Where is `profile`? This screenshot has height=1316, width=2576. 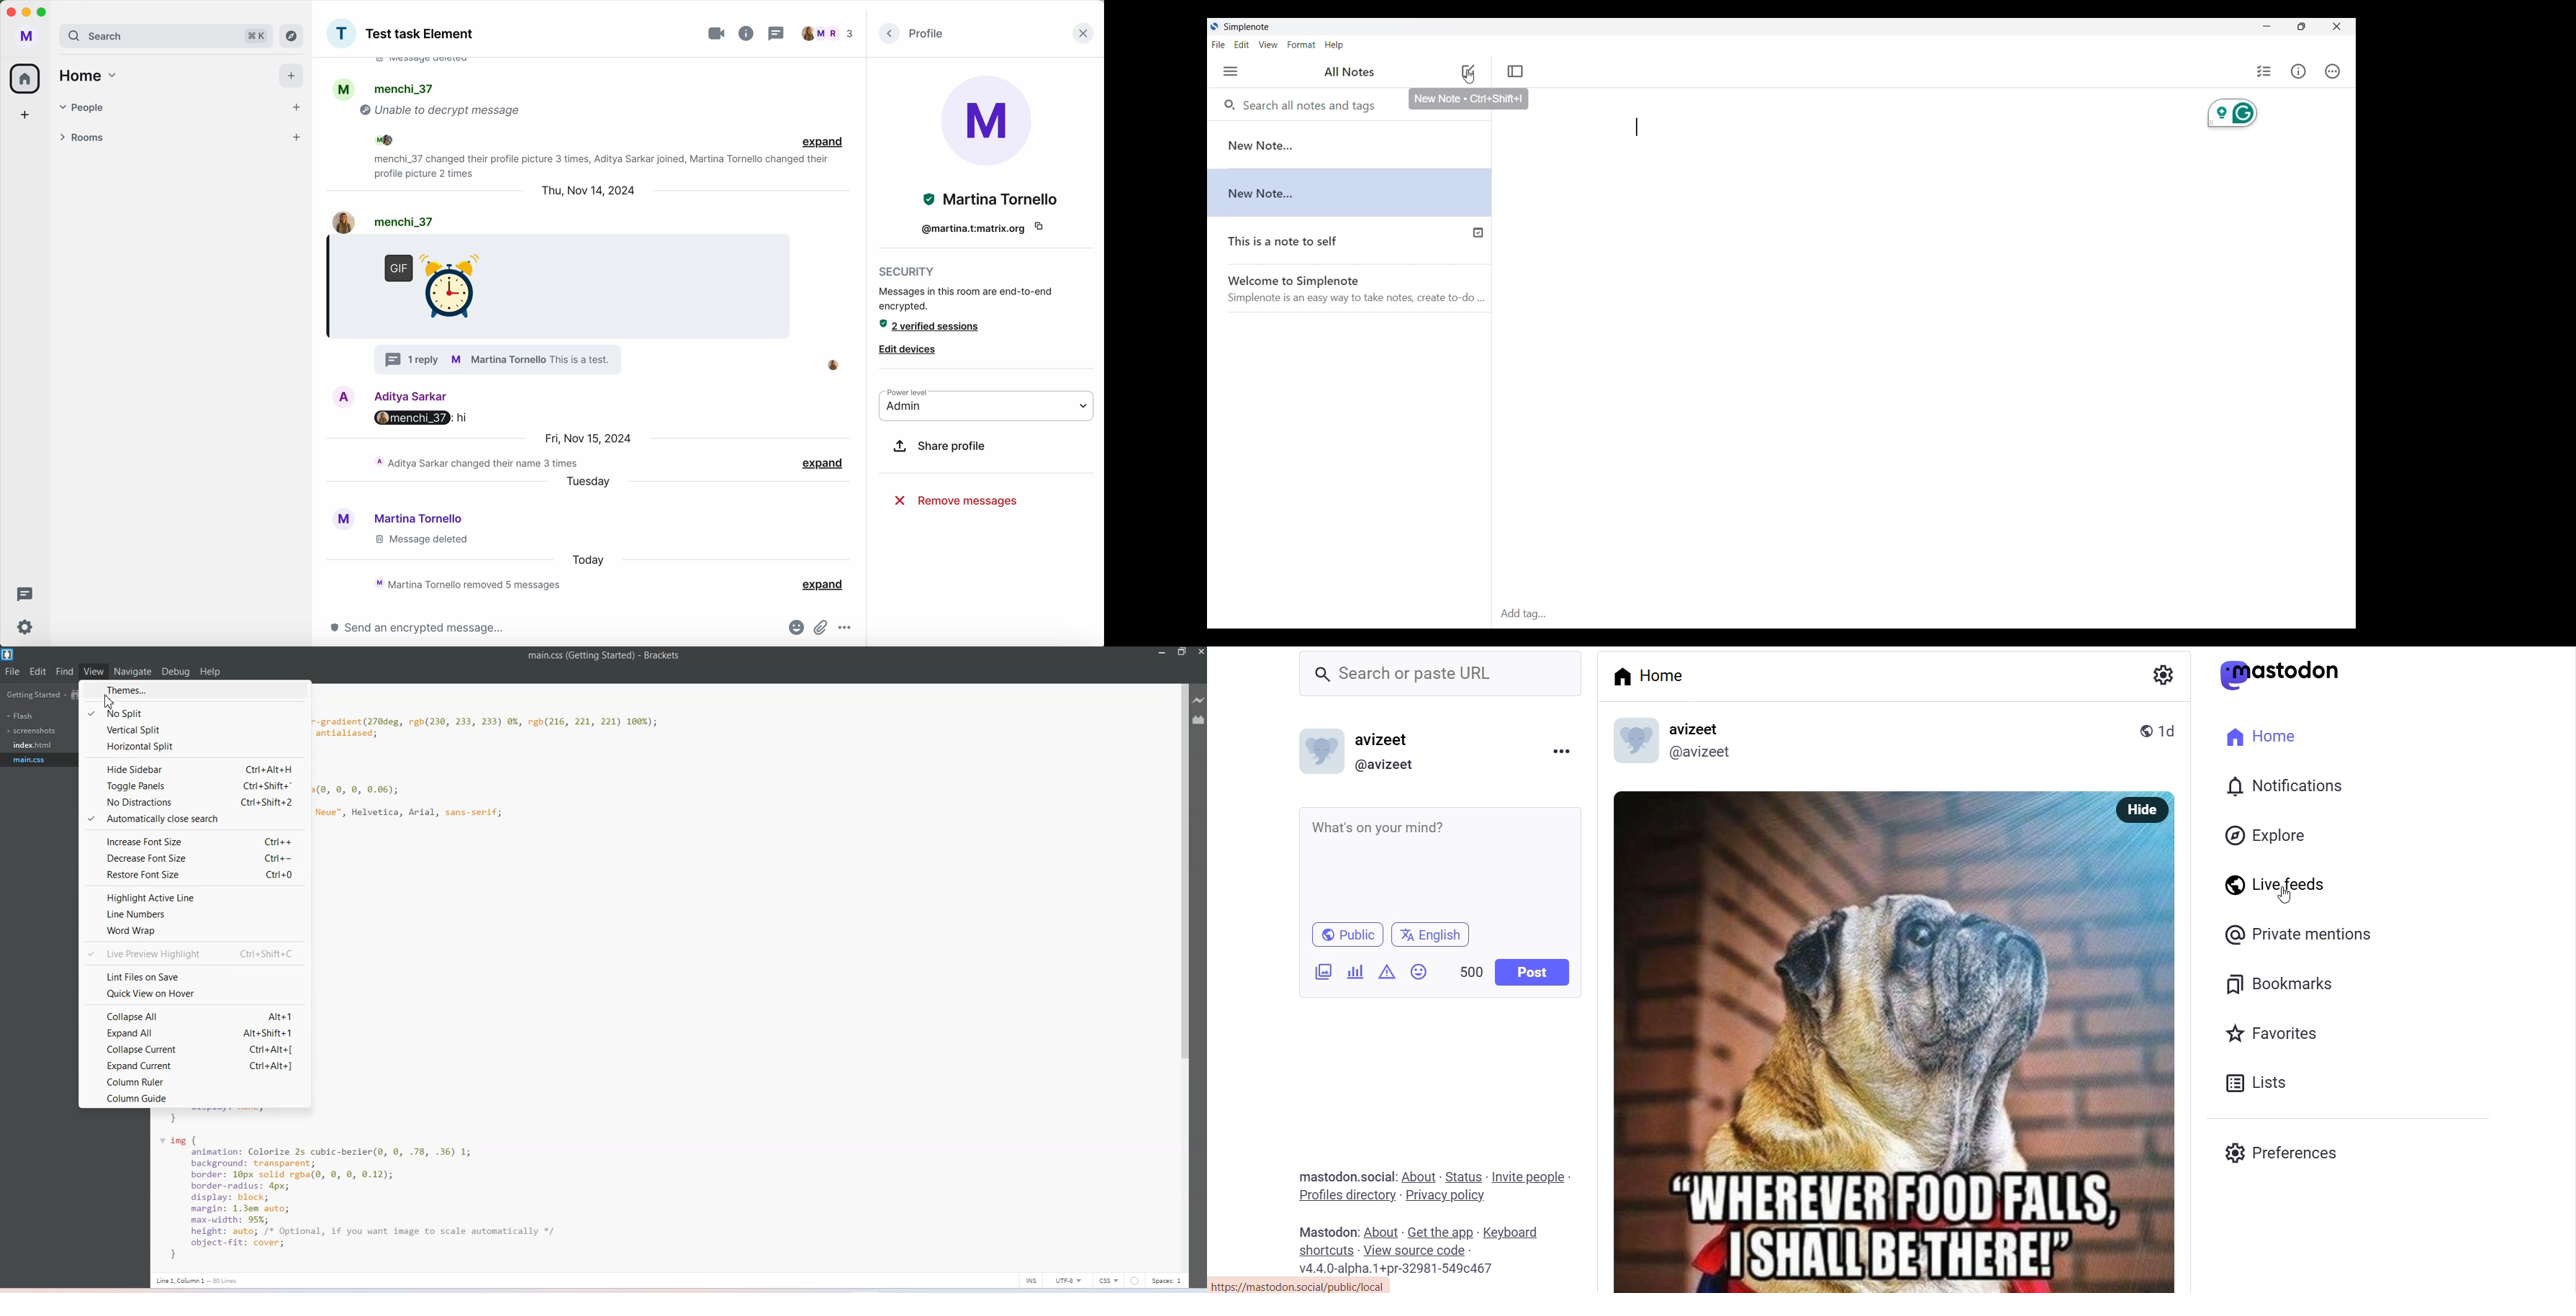
profile is located at coordinates (930, 34).